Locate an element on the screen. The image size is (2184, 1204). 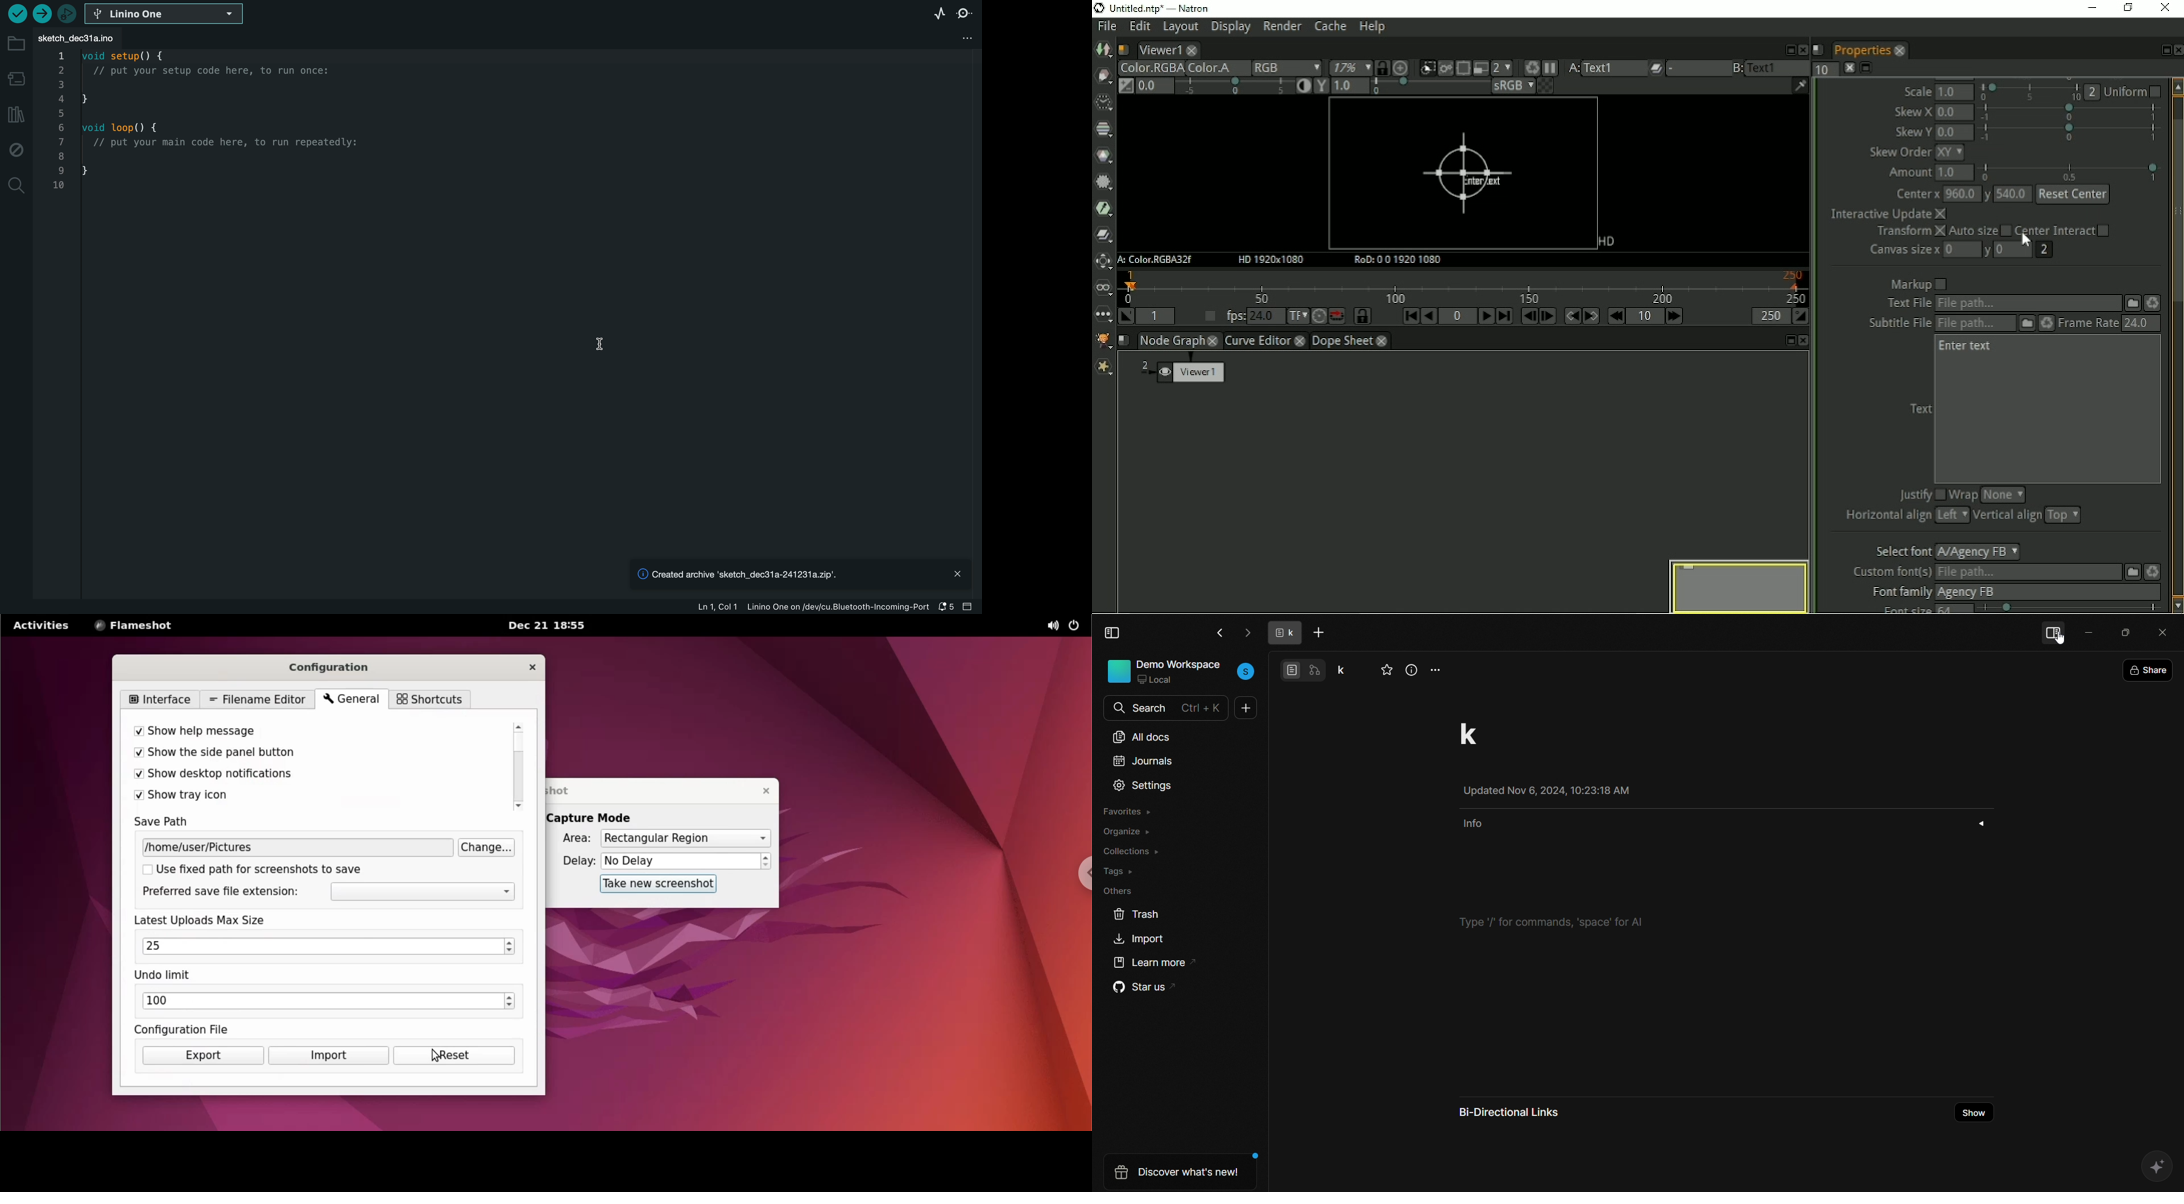
more is located at coordinates (1438, 668).